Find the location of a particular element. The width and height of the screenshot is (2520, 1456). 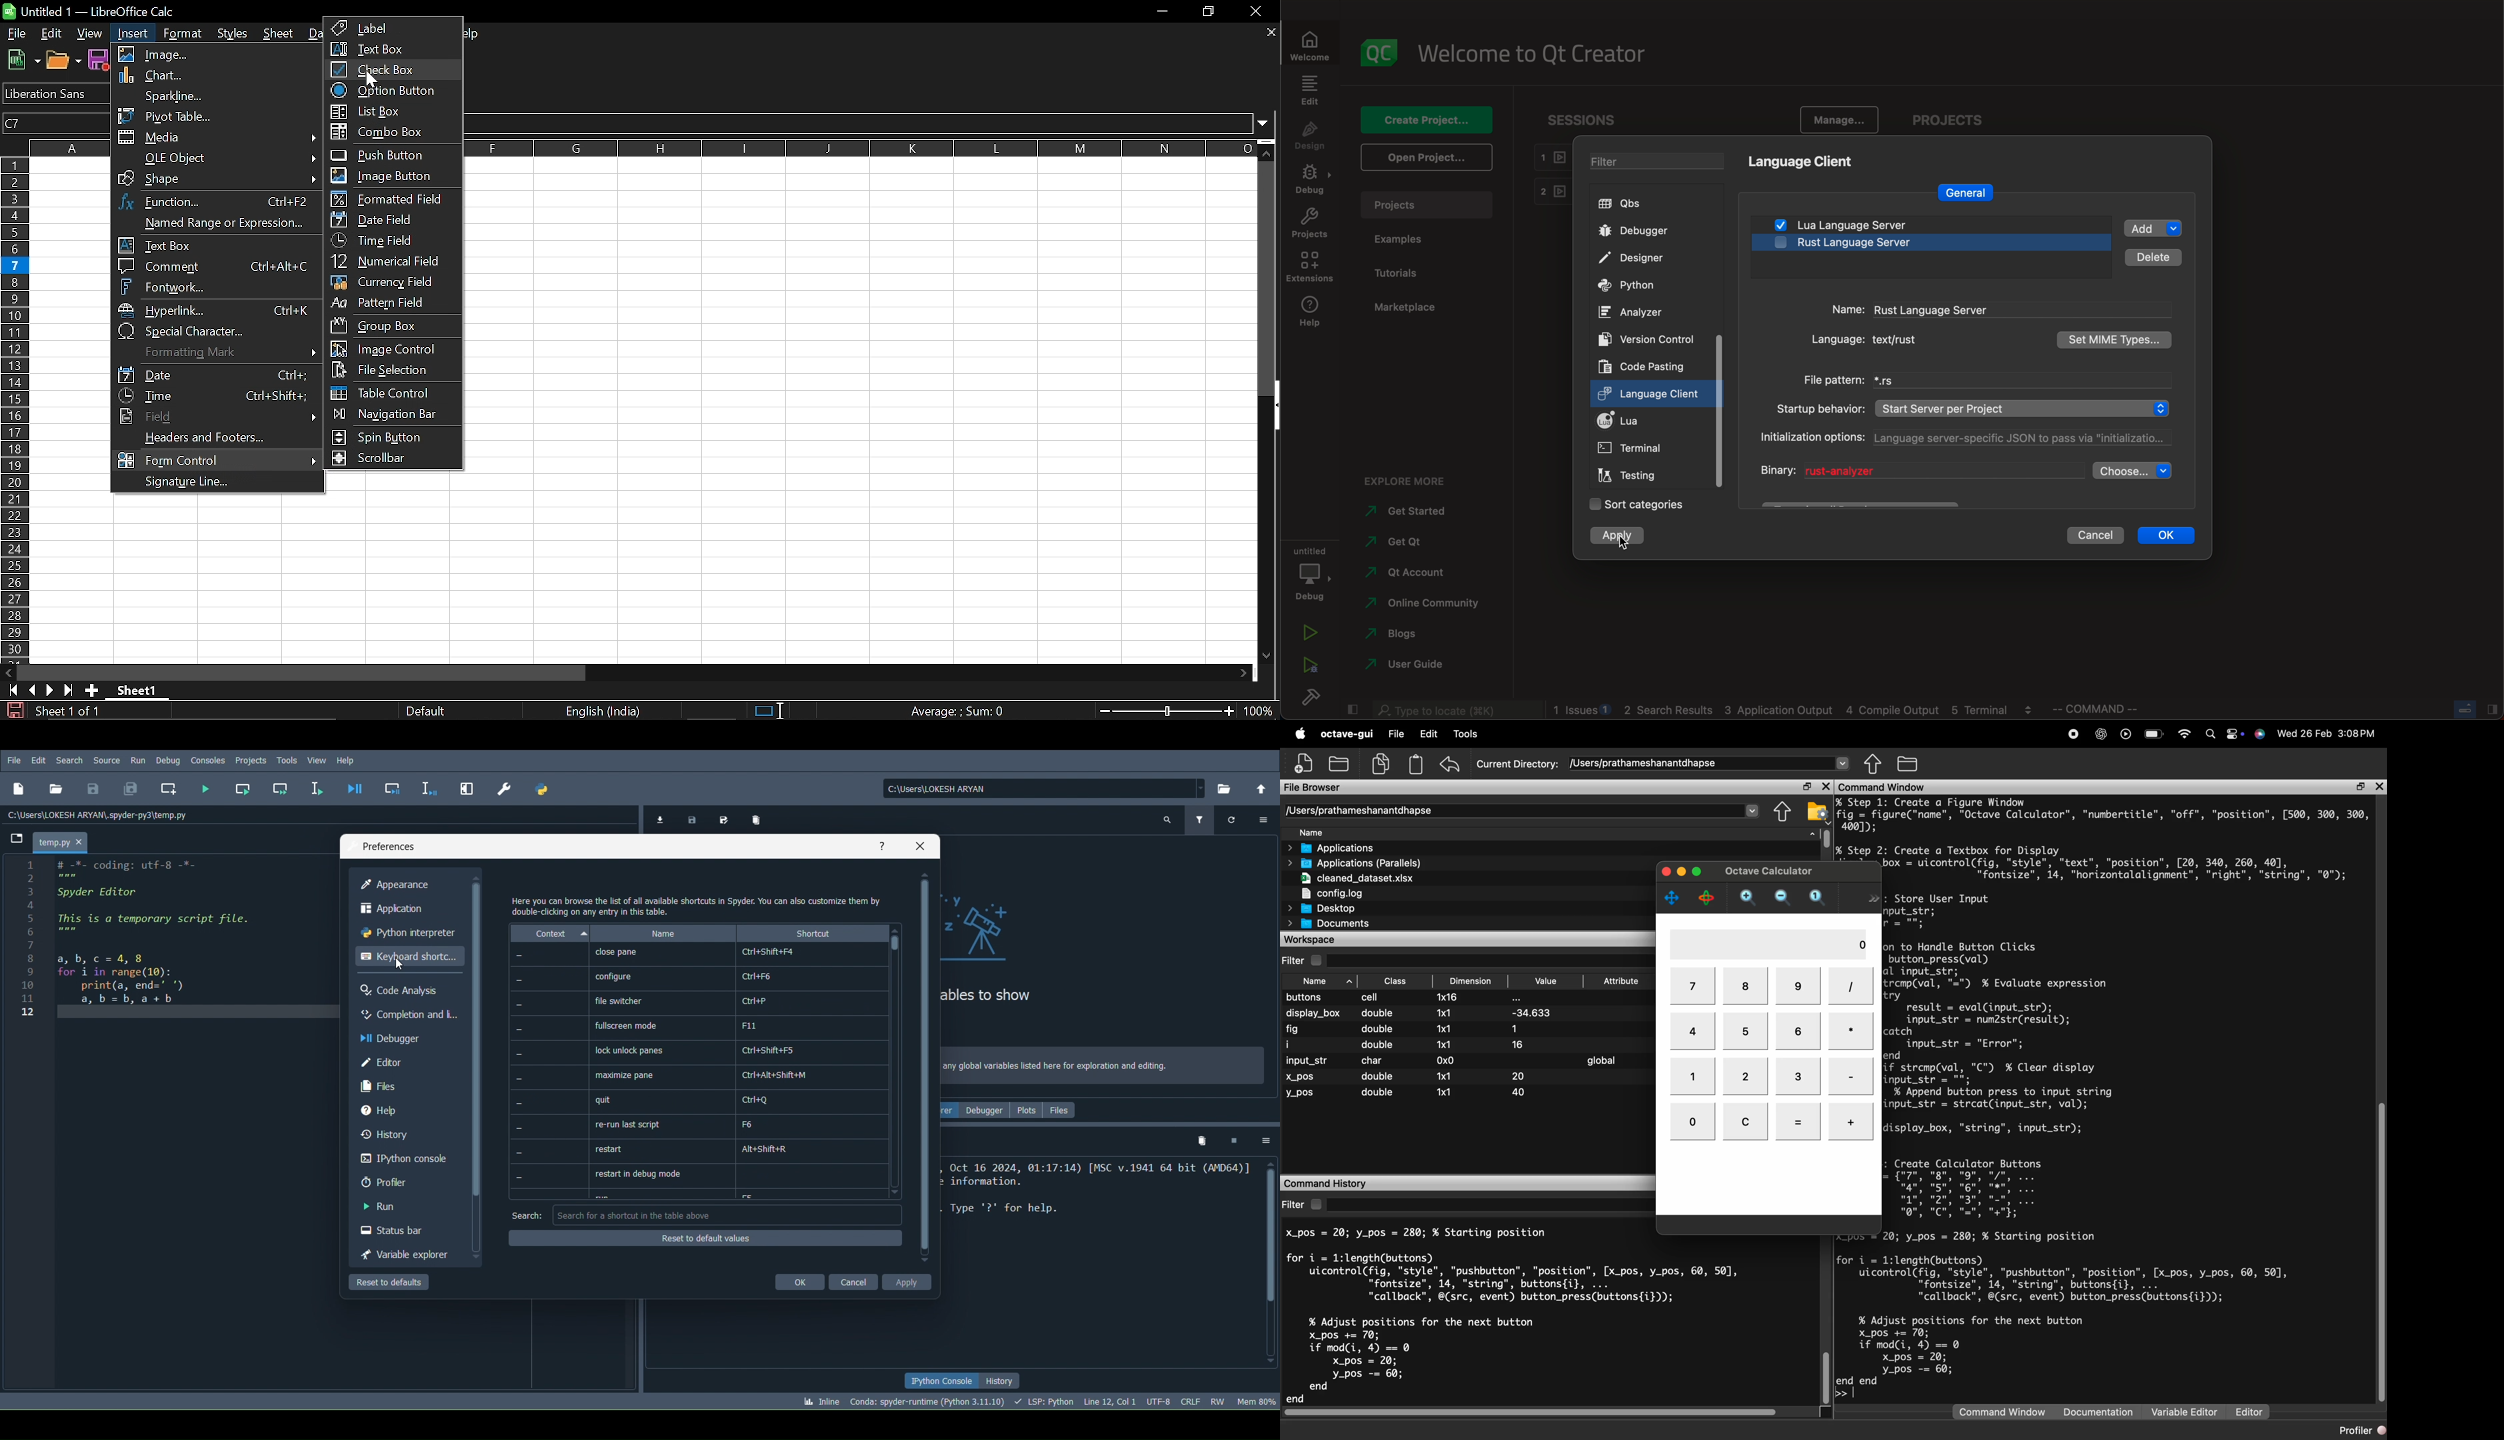

language is located at coordinates (1881, 343).